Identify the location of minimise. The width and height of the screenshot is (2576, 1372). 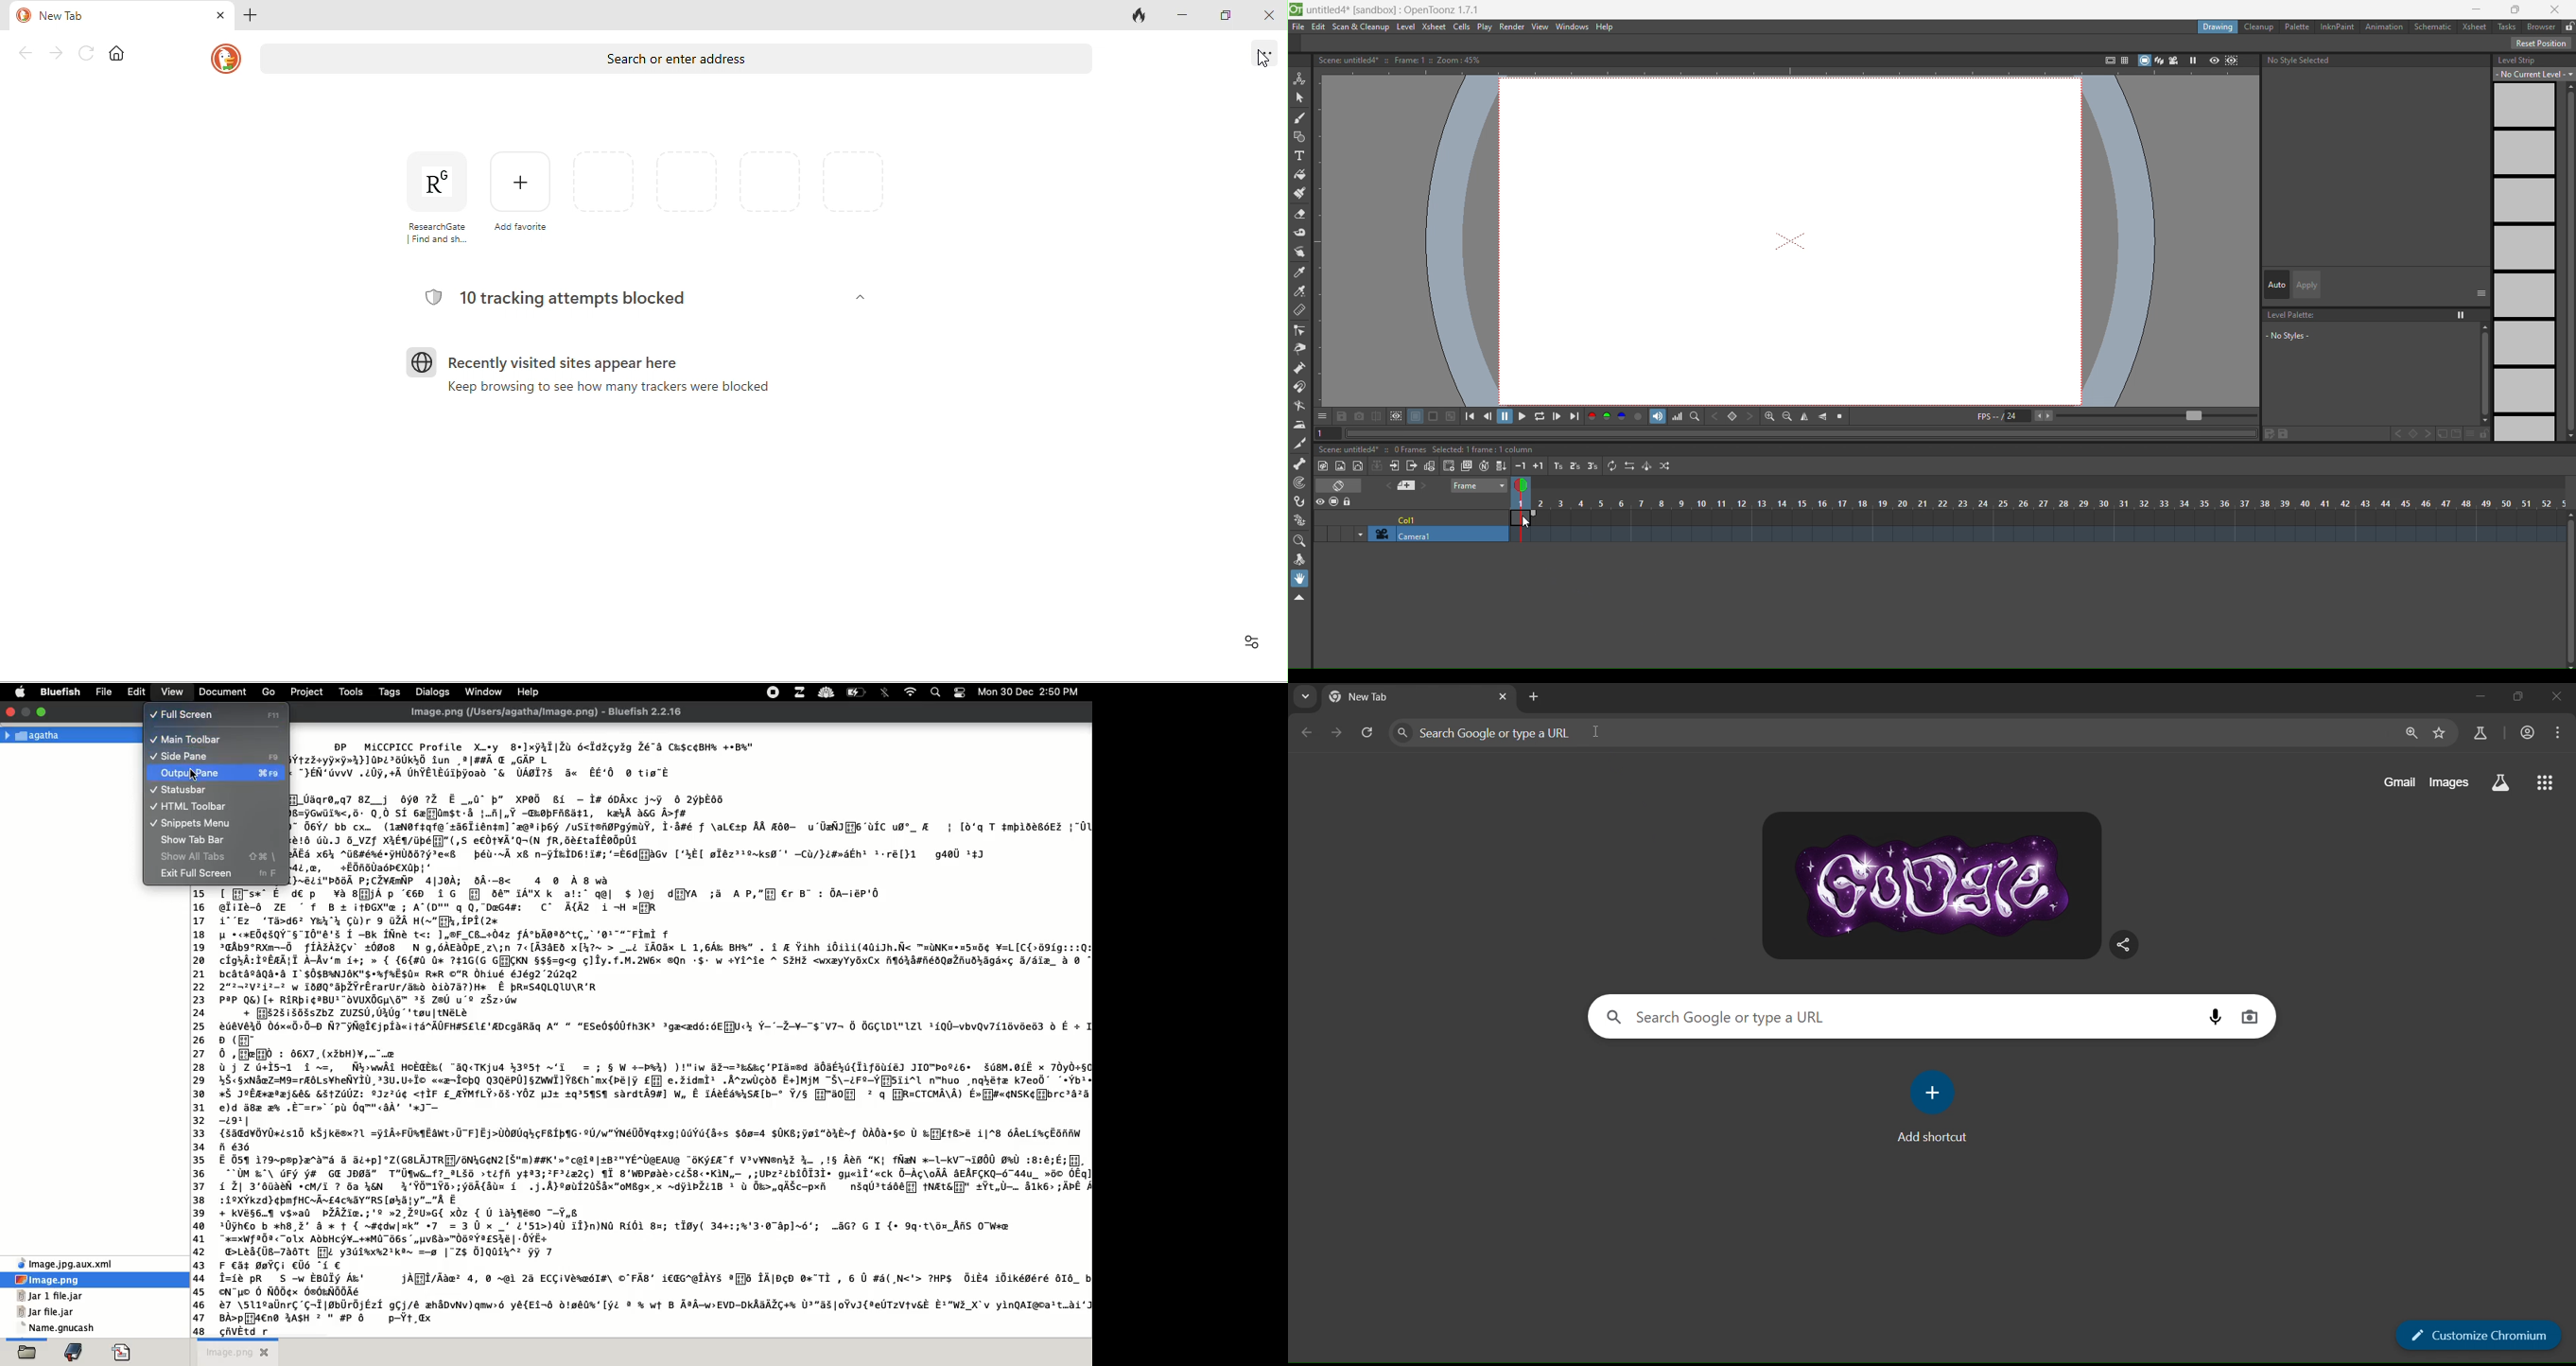
(24, 711).